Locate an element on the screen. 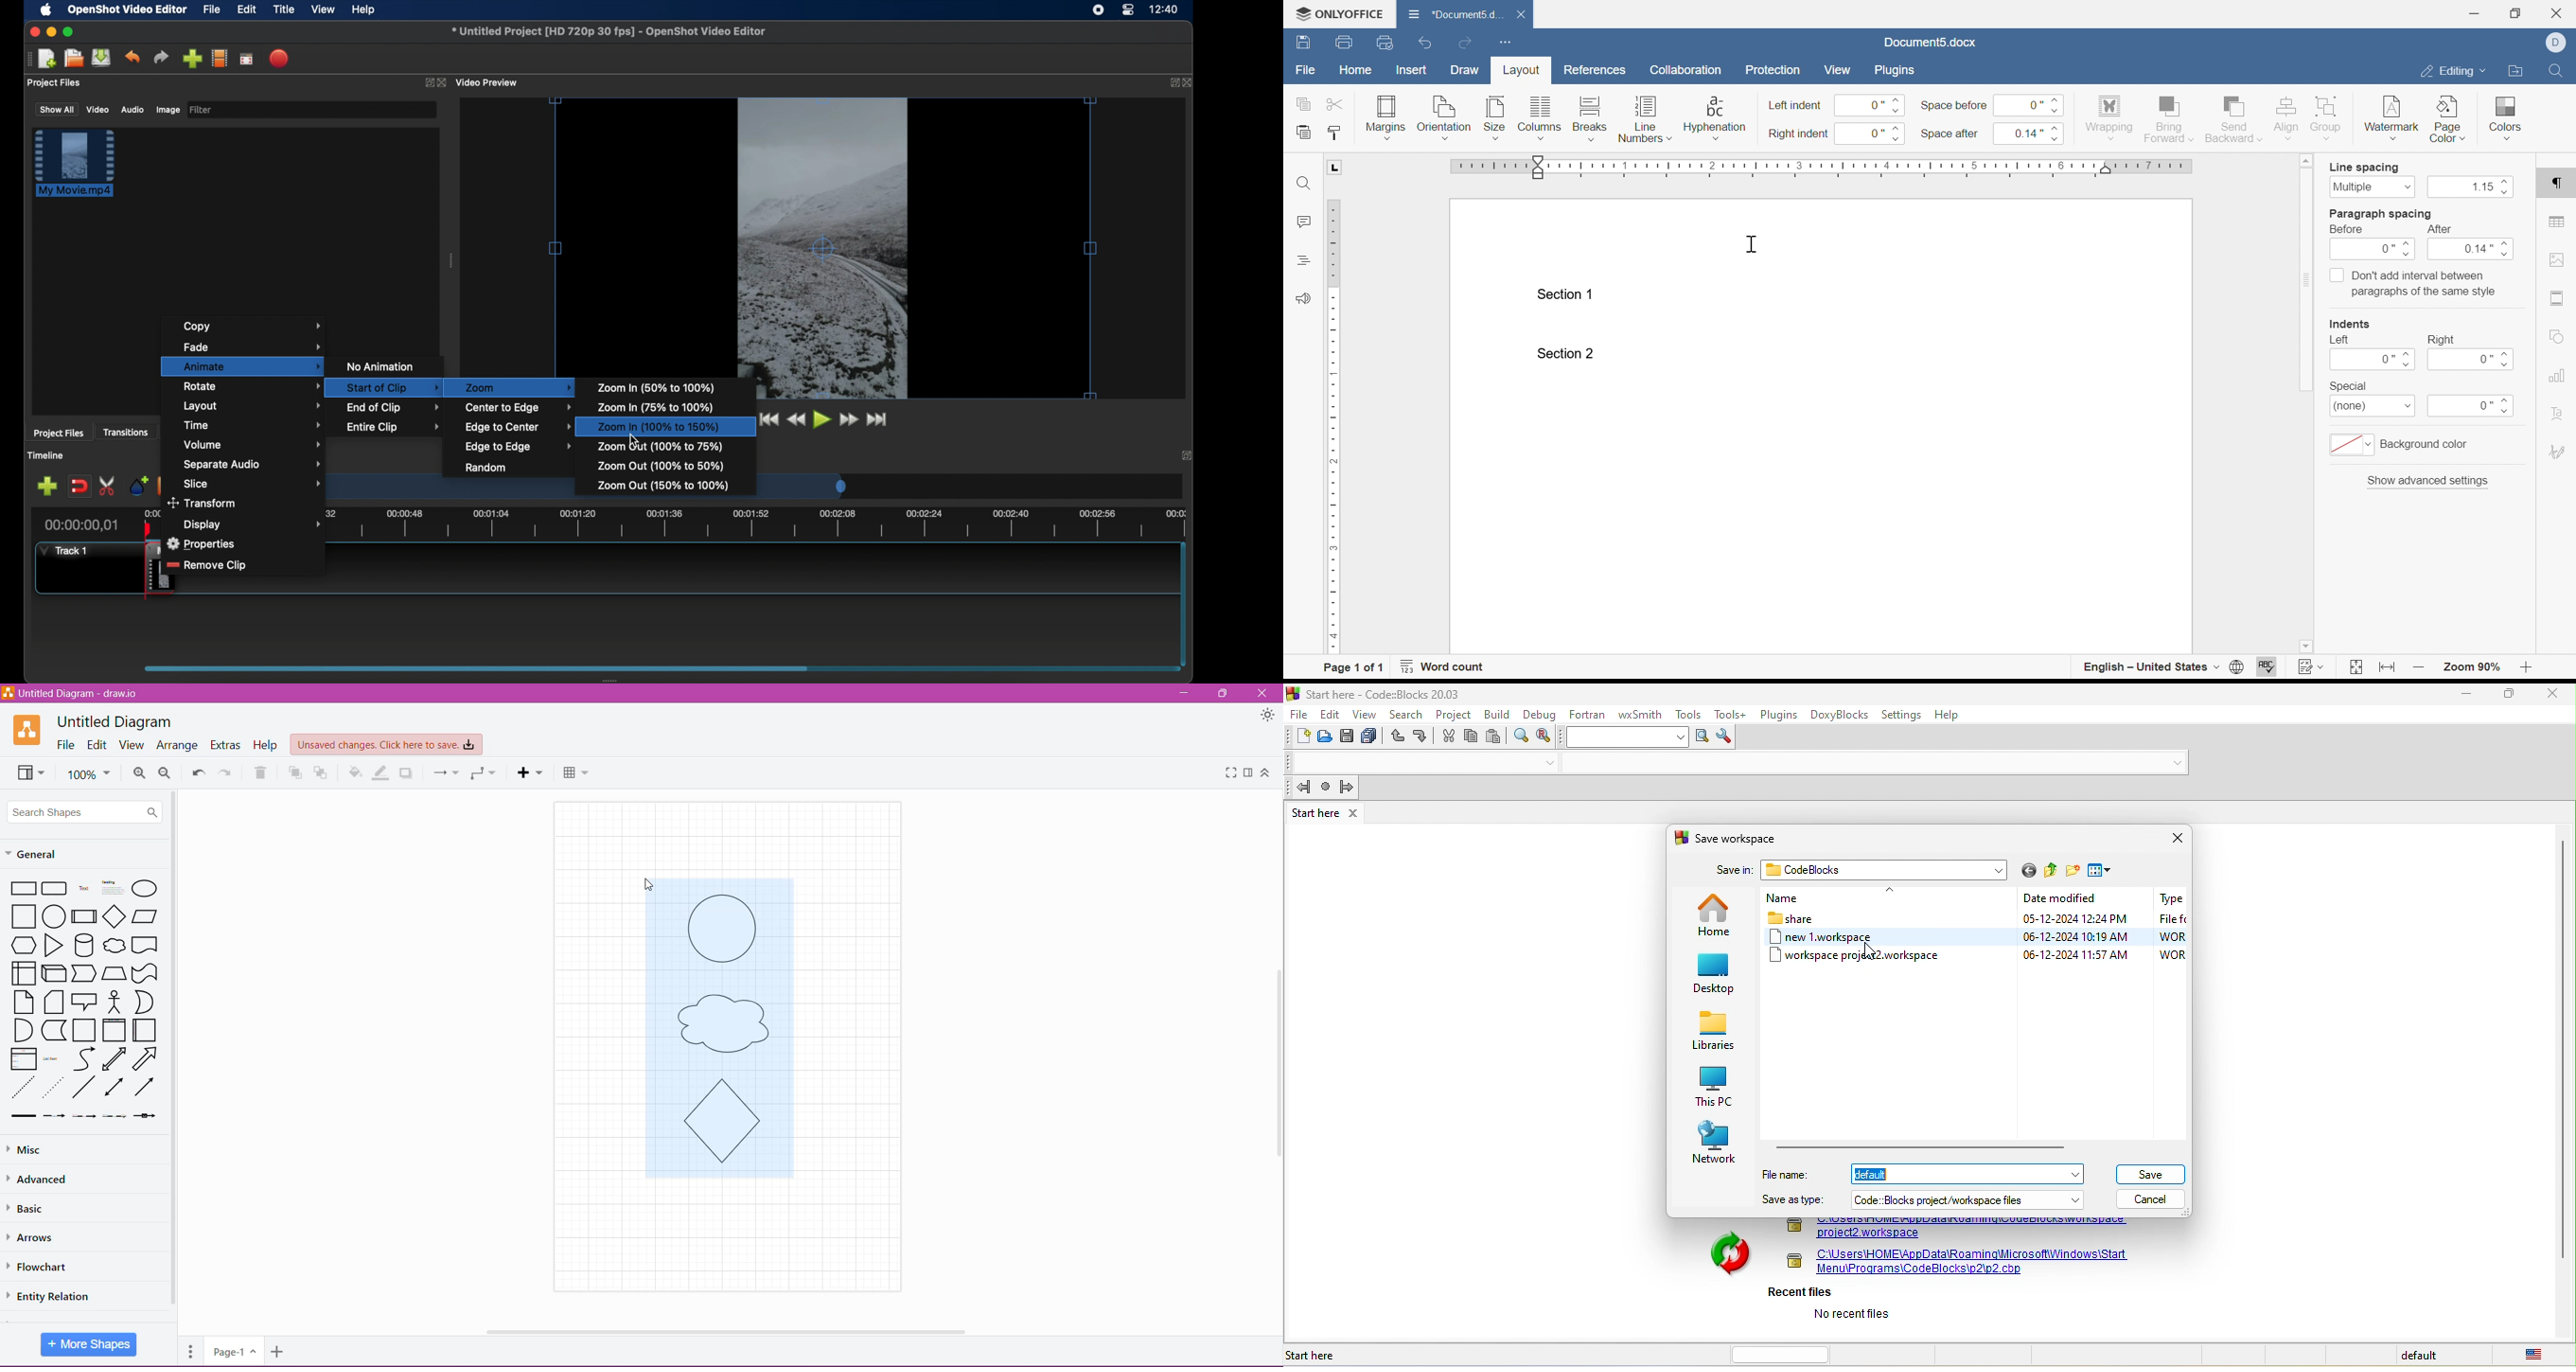 Image resolution: width=2576 pixels, height=1372 pixels. document5.docx is located at coordinates (1929, 42).